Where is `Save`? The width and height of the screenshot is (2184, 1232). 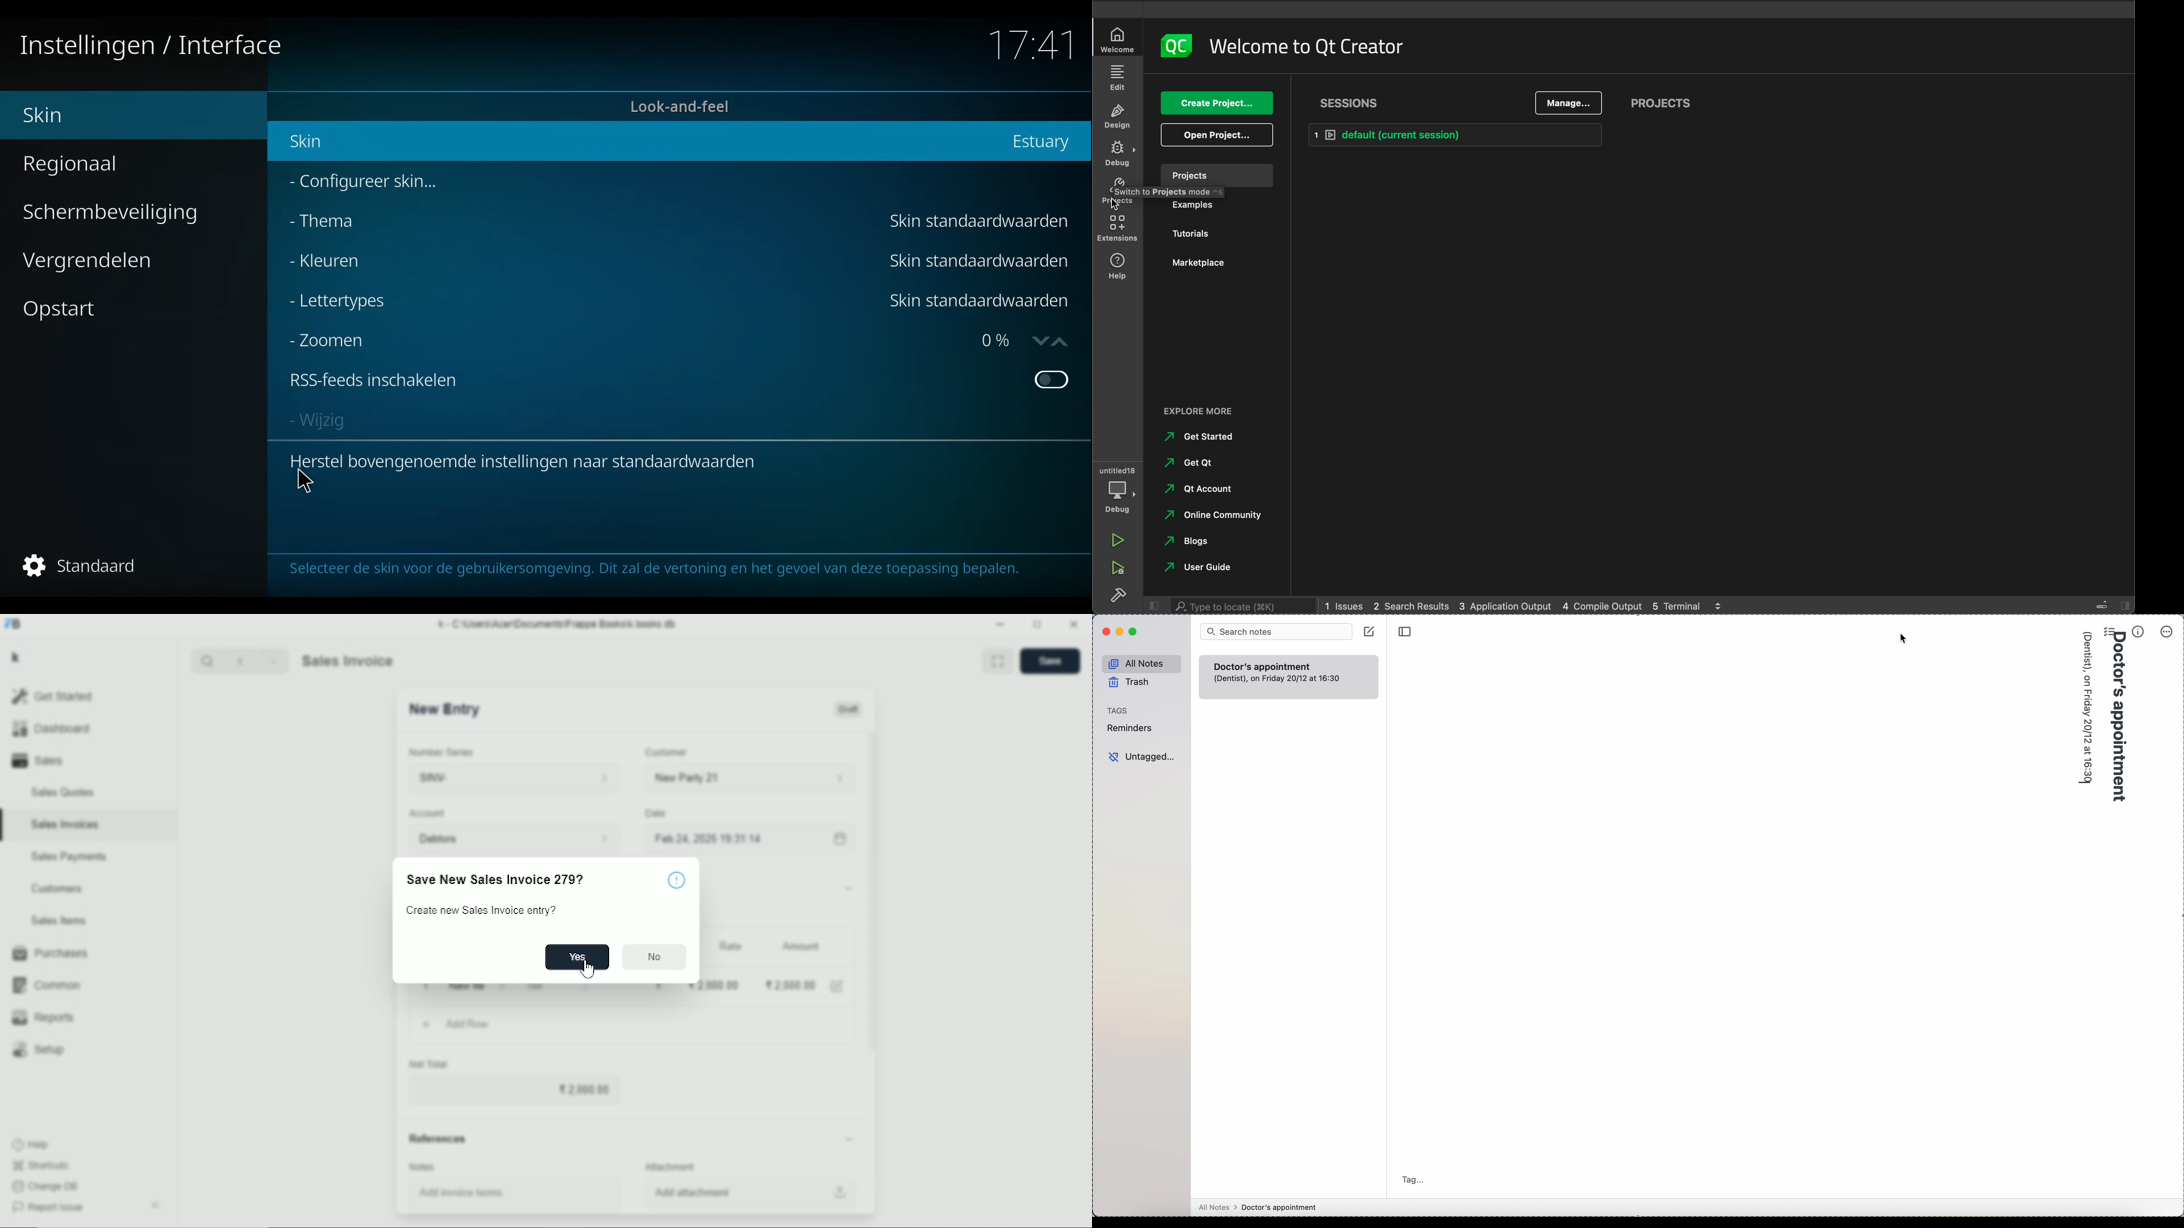 Save is located at coordinates (1050, 661).